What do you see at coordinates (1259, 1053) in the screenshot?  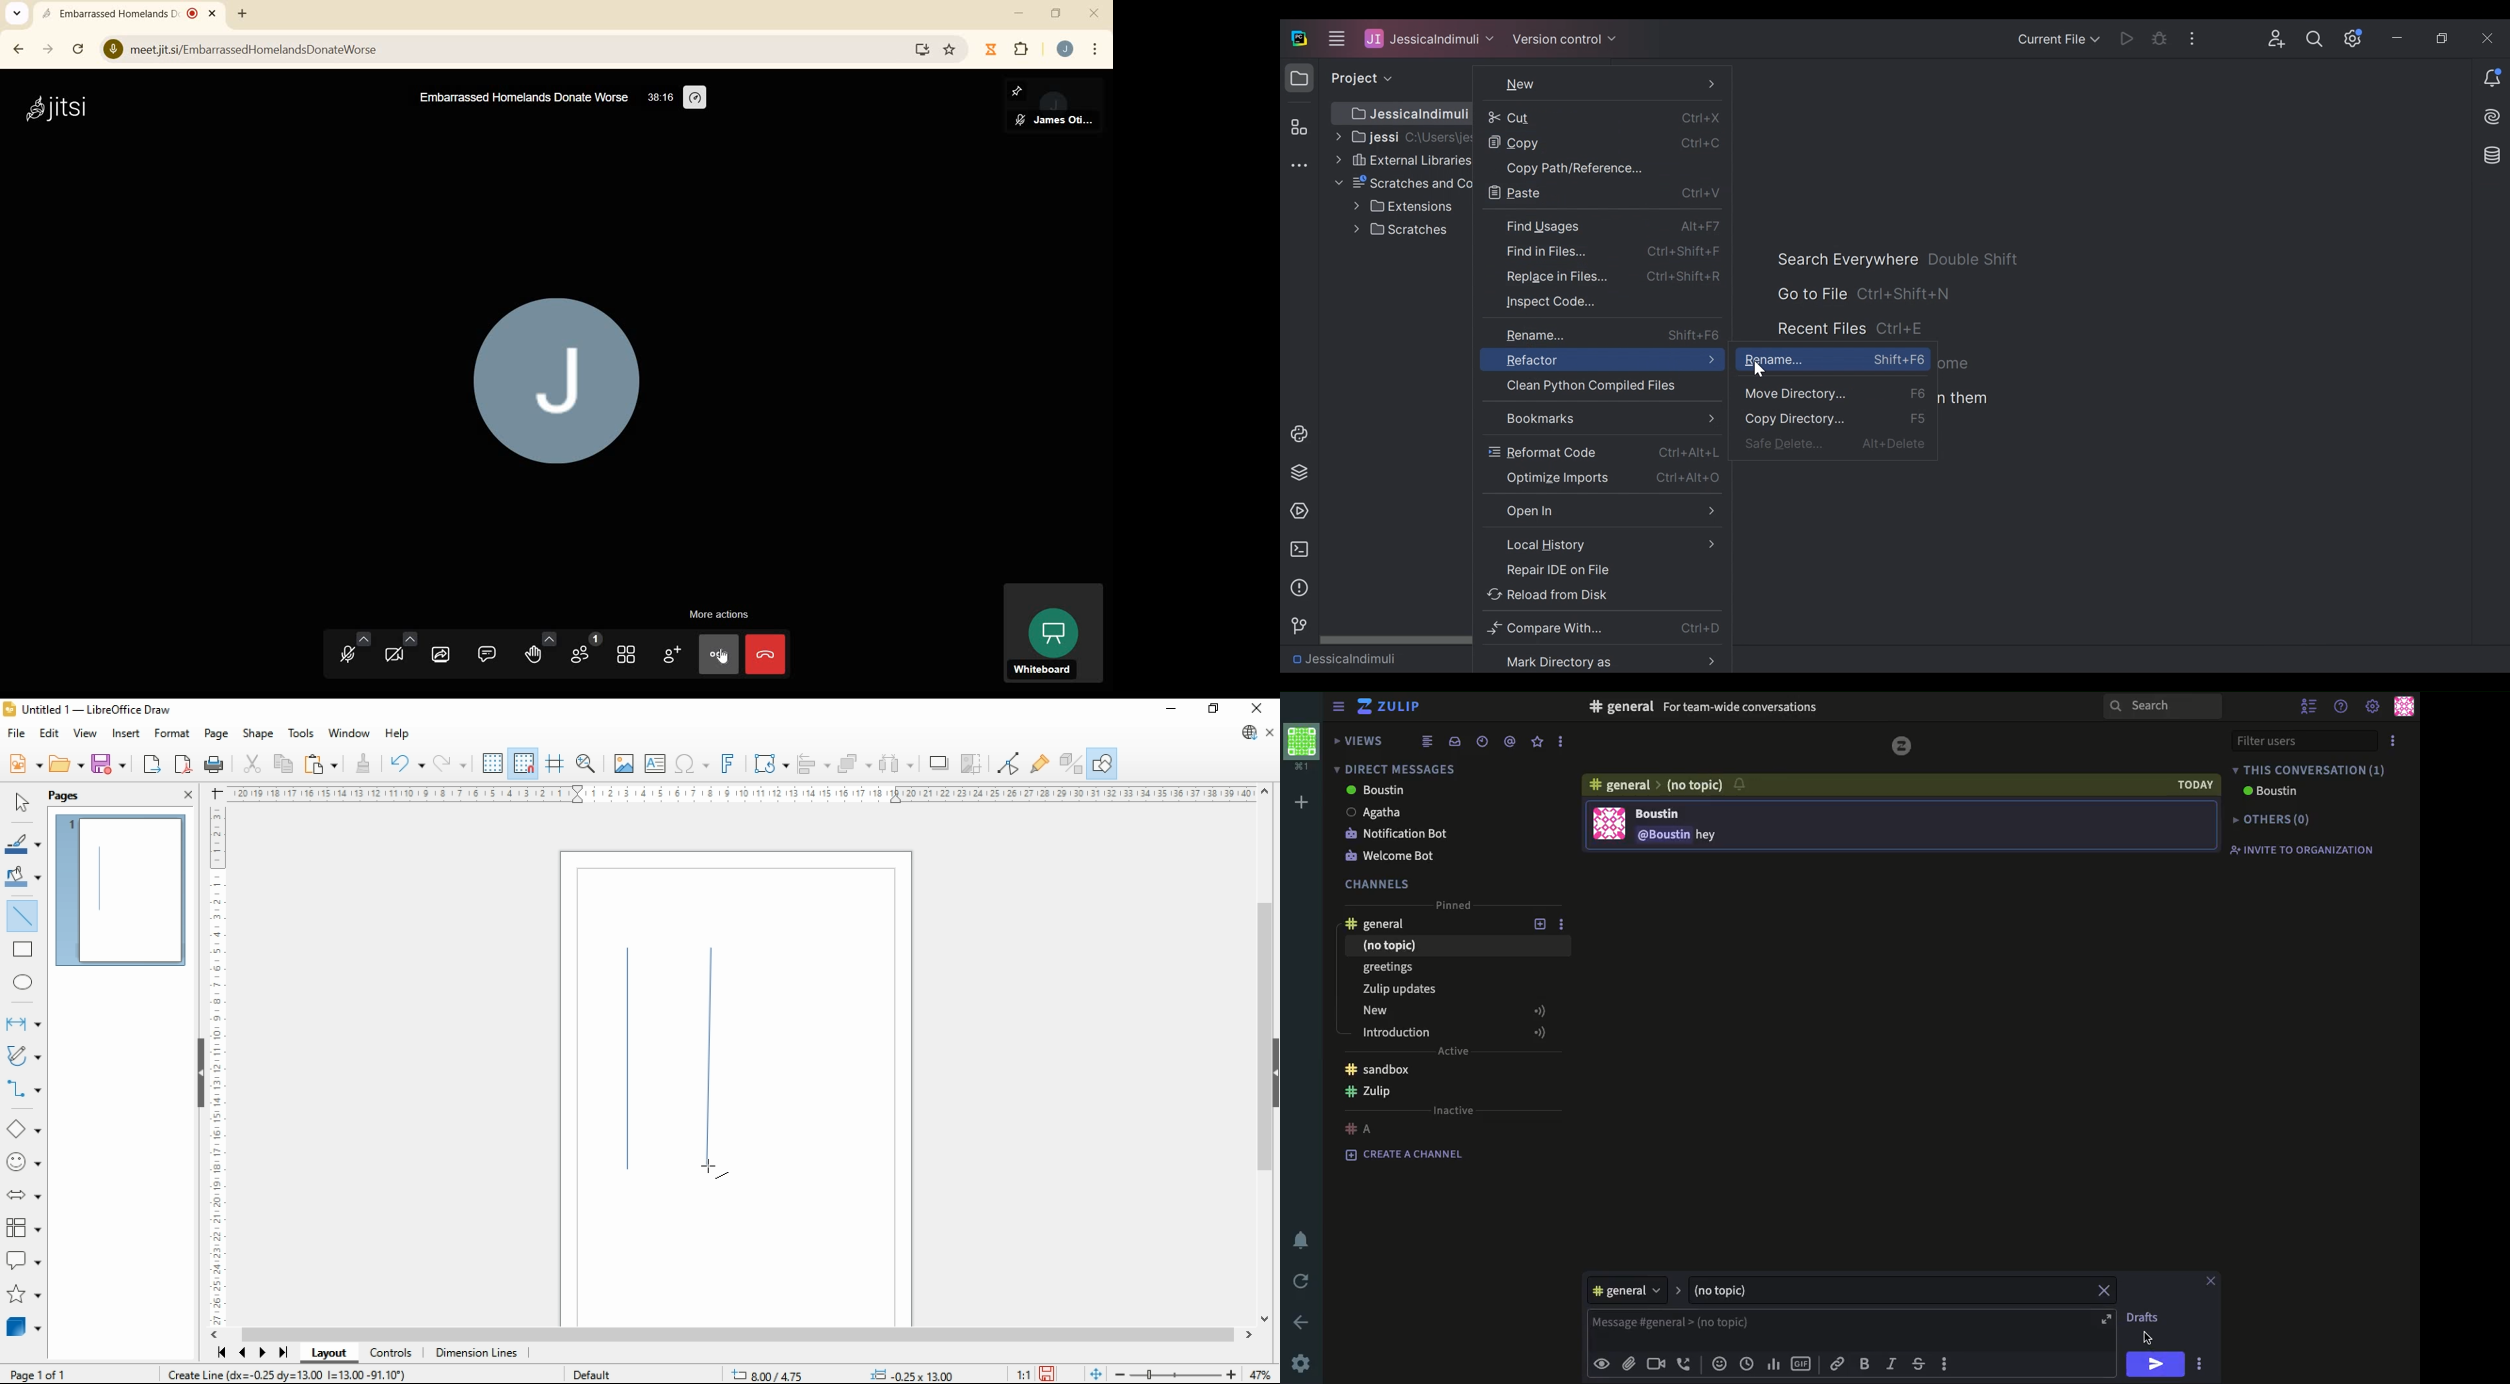 I see `scroll bar` at bounding box center [1259, 1053].